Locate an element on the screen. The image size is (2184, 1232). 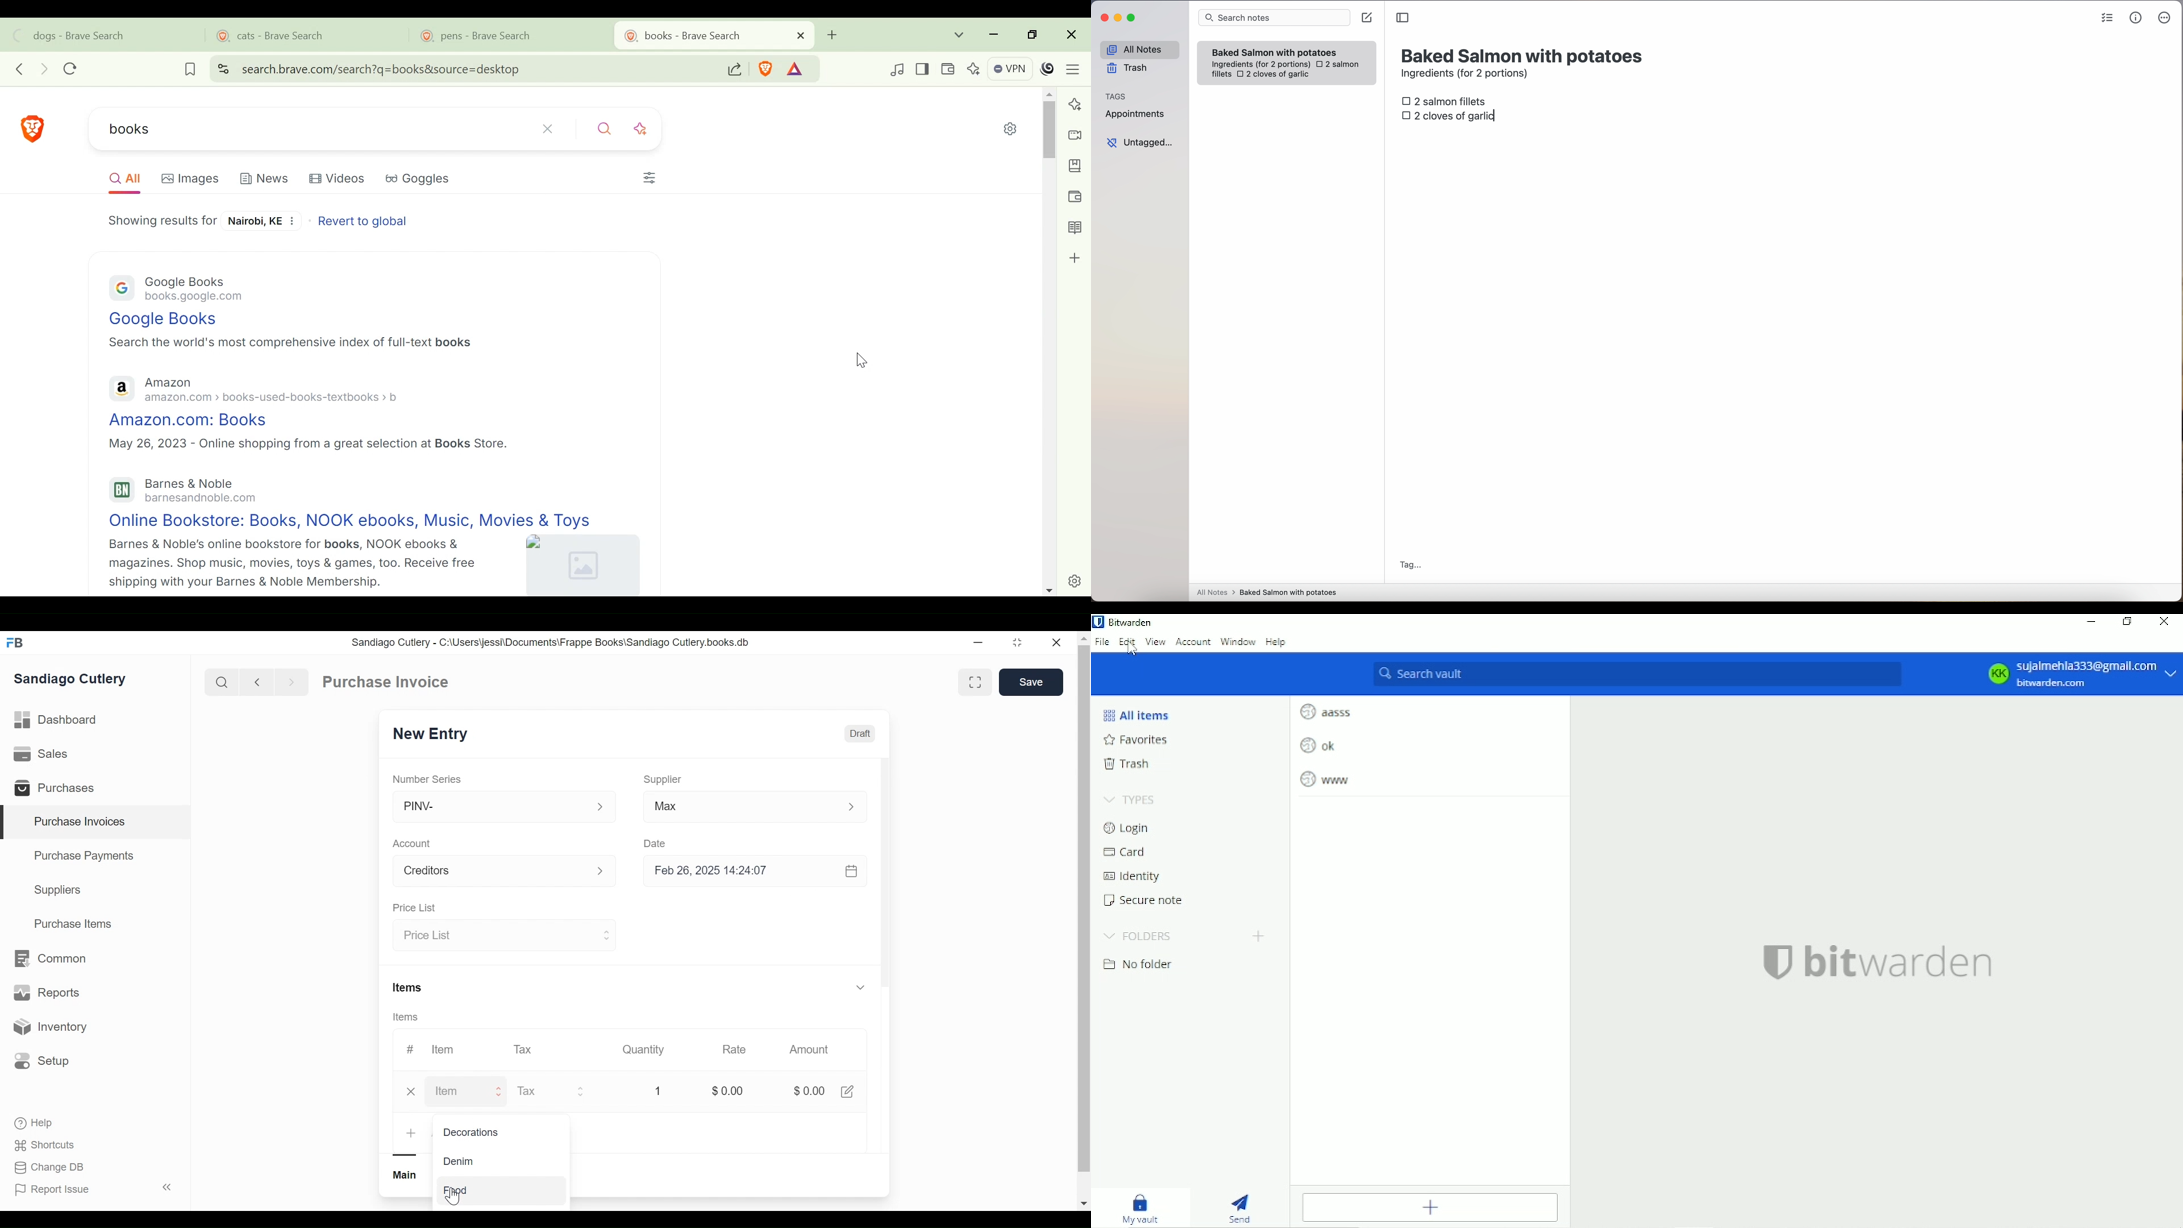
Supplier is located at coordinates (663, 779).